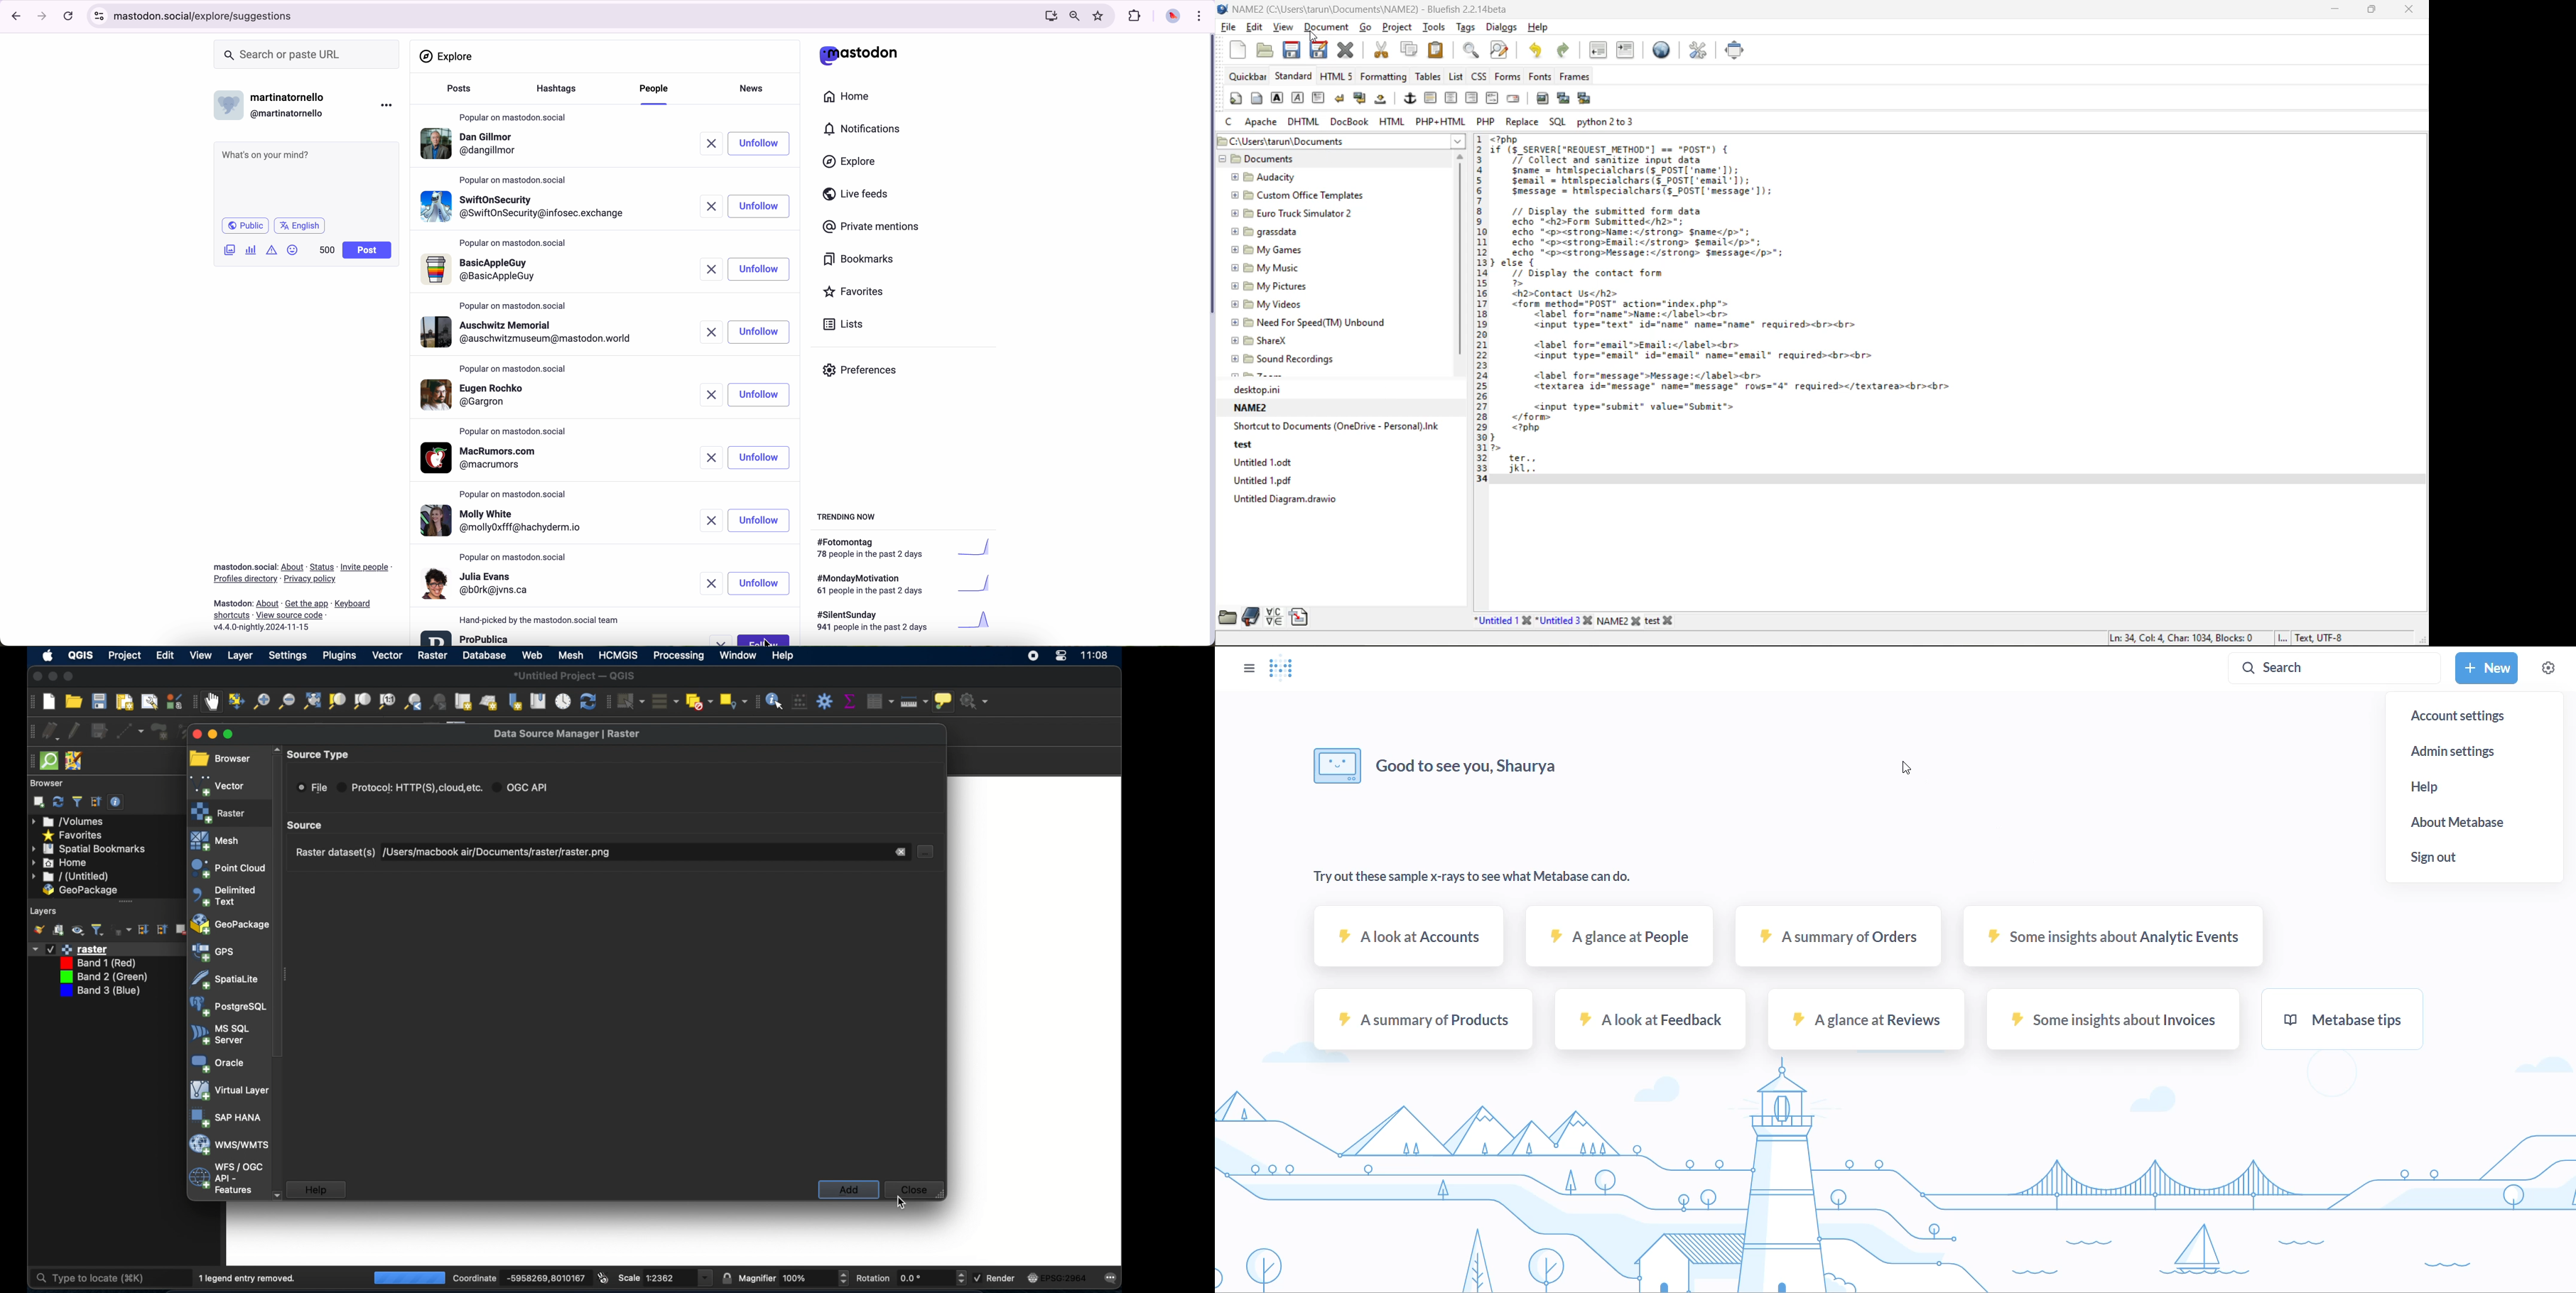  What do you see at coordinates (472, 145) in the screenshot?
I see `profile` at bounding box center [472, 145].